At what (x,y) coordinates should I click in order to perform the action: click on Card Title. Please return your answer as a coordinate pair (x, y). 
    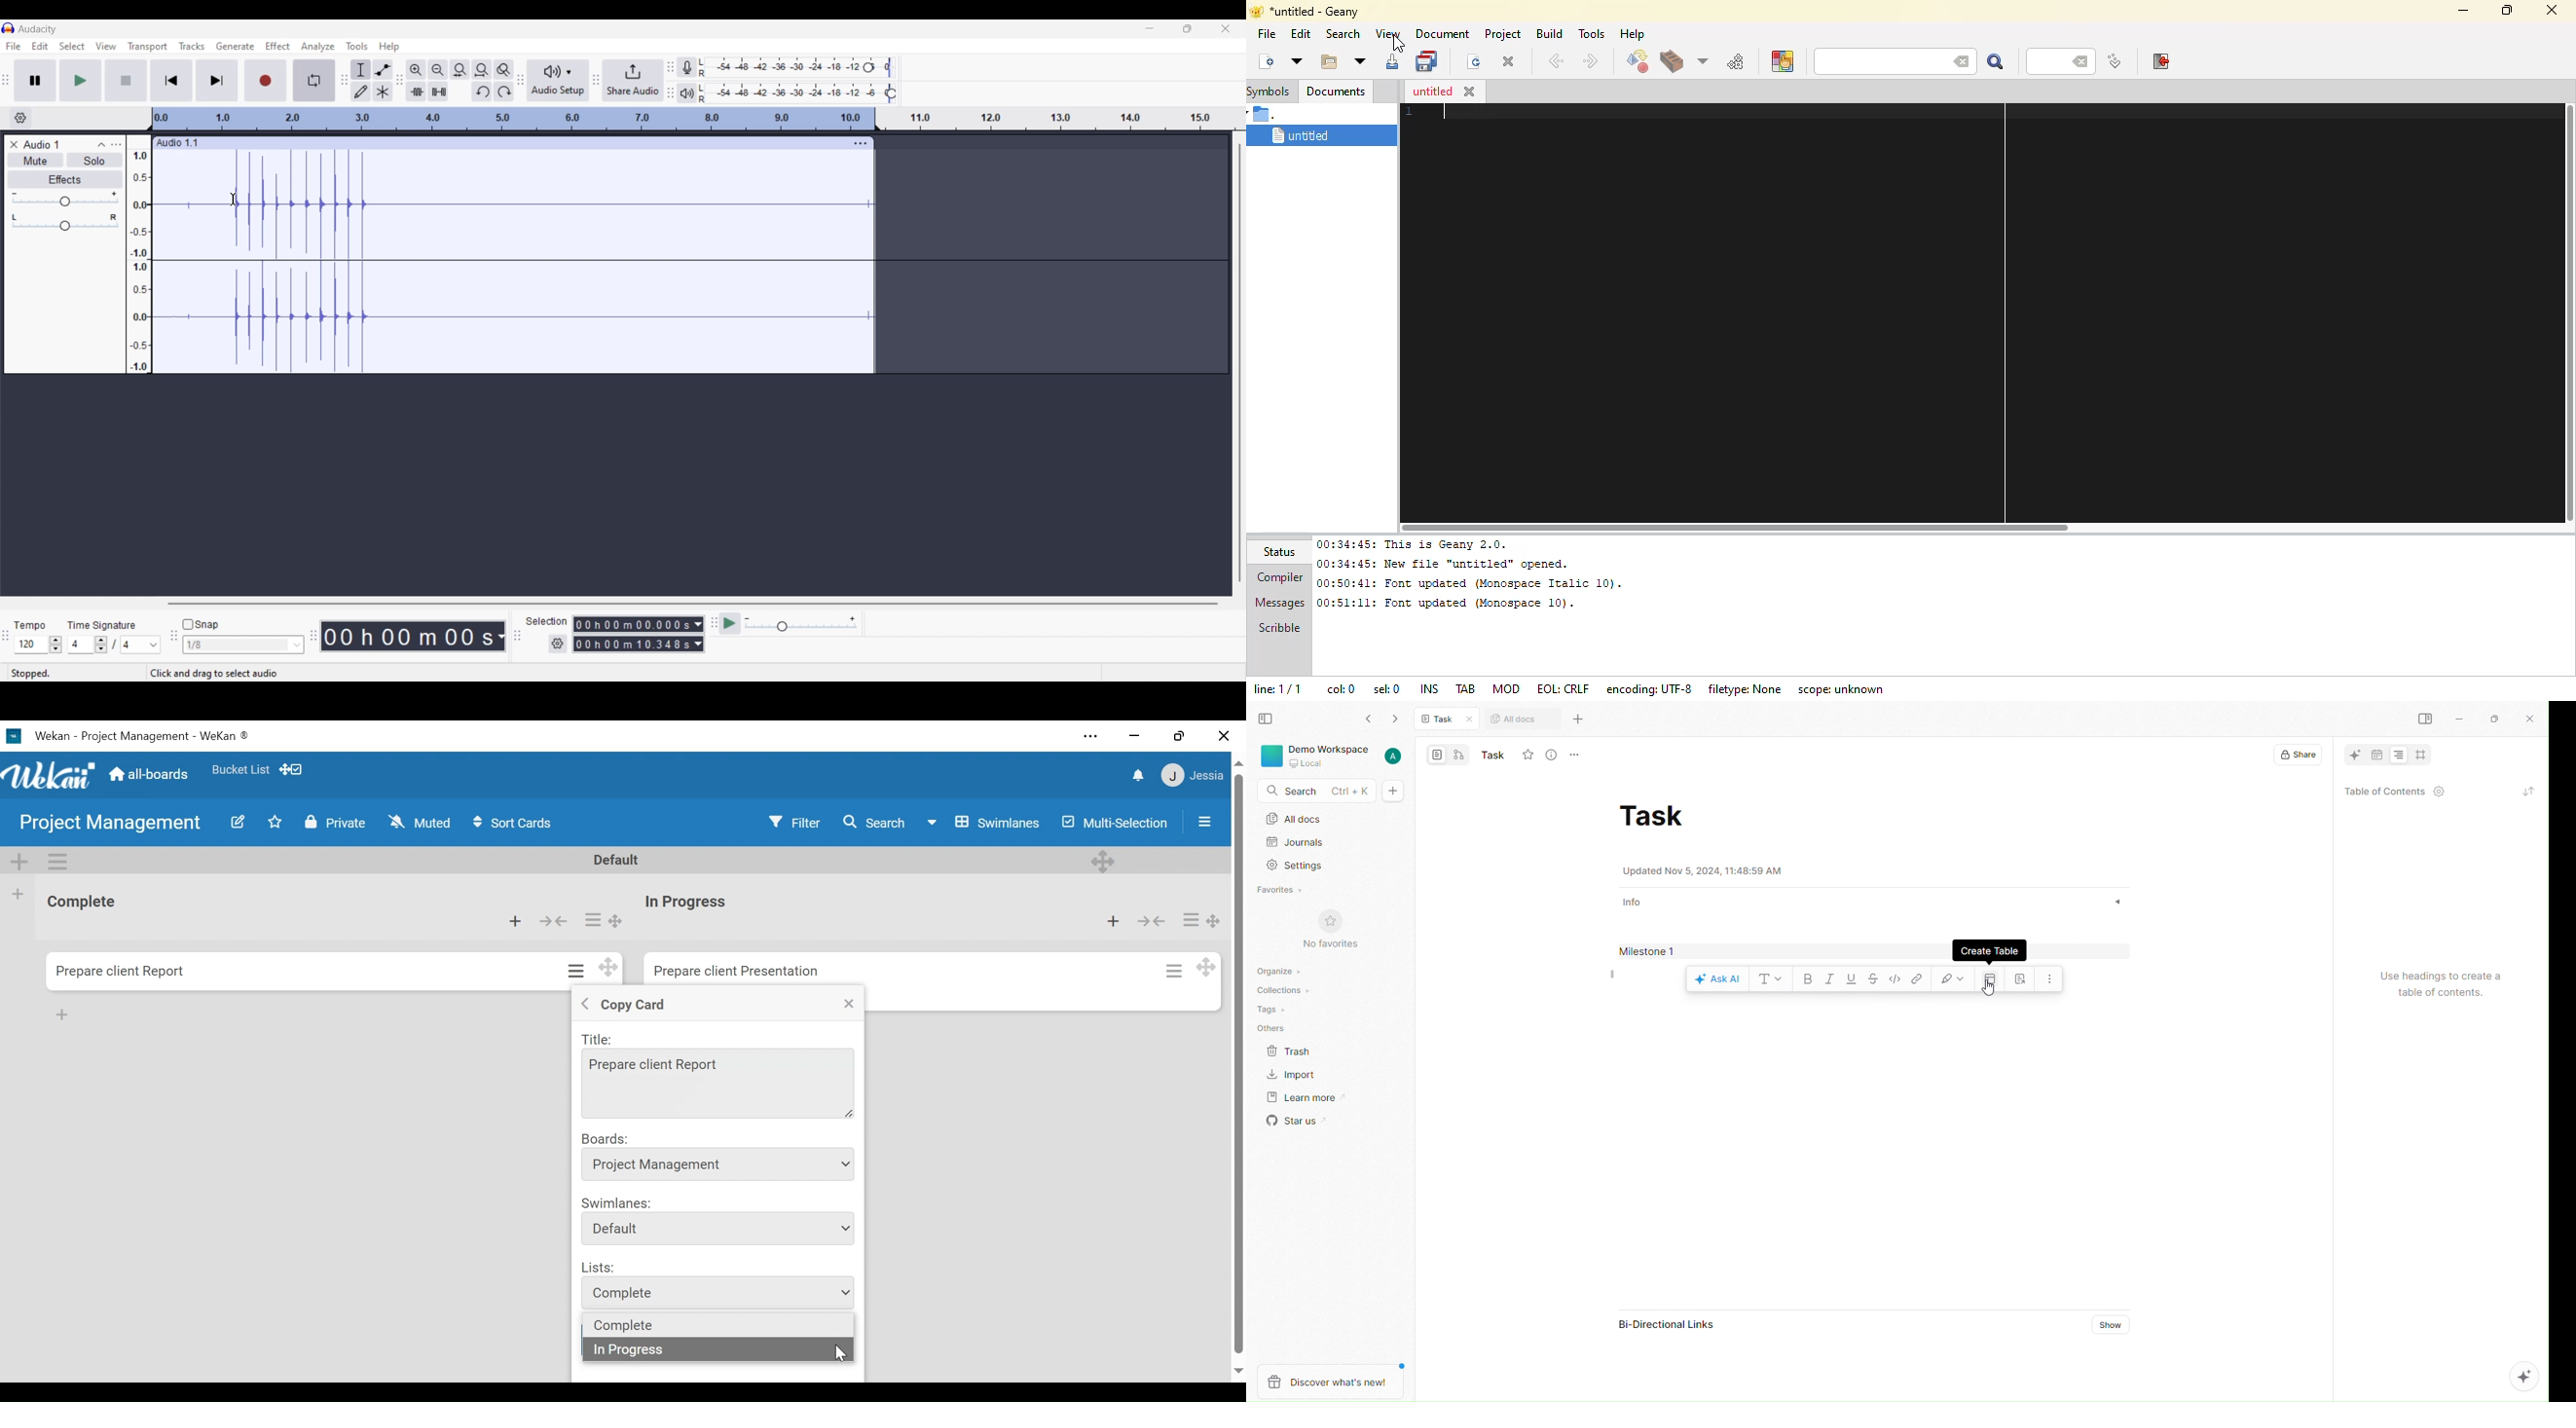
    Looking at the image, I should click on (121, 970).